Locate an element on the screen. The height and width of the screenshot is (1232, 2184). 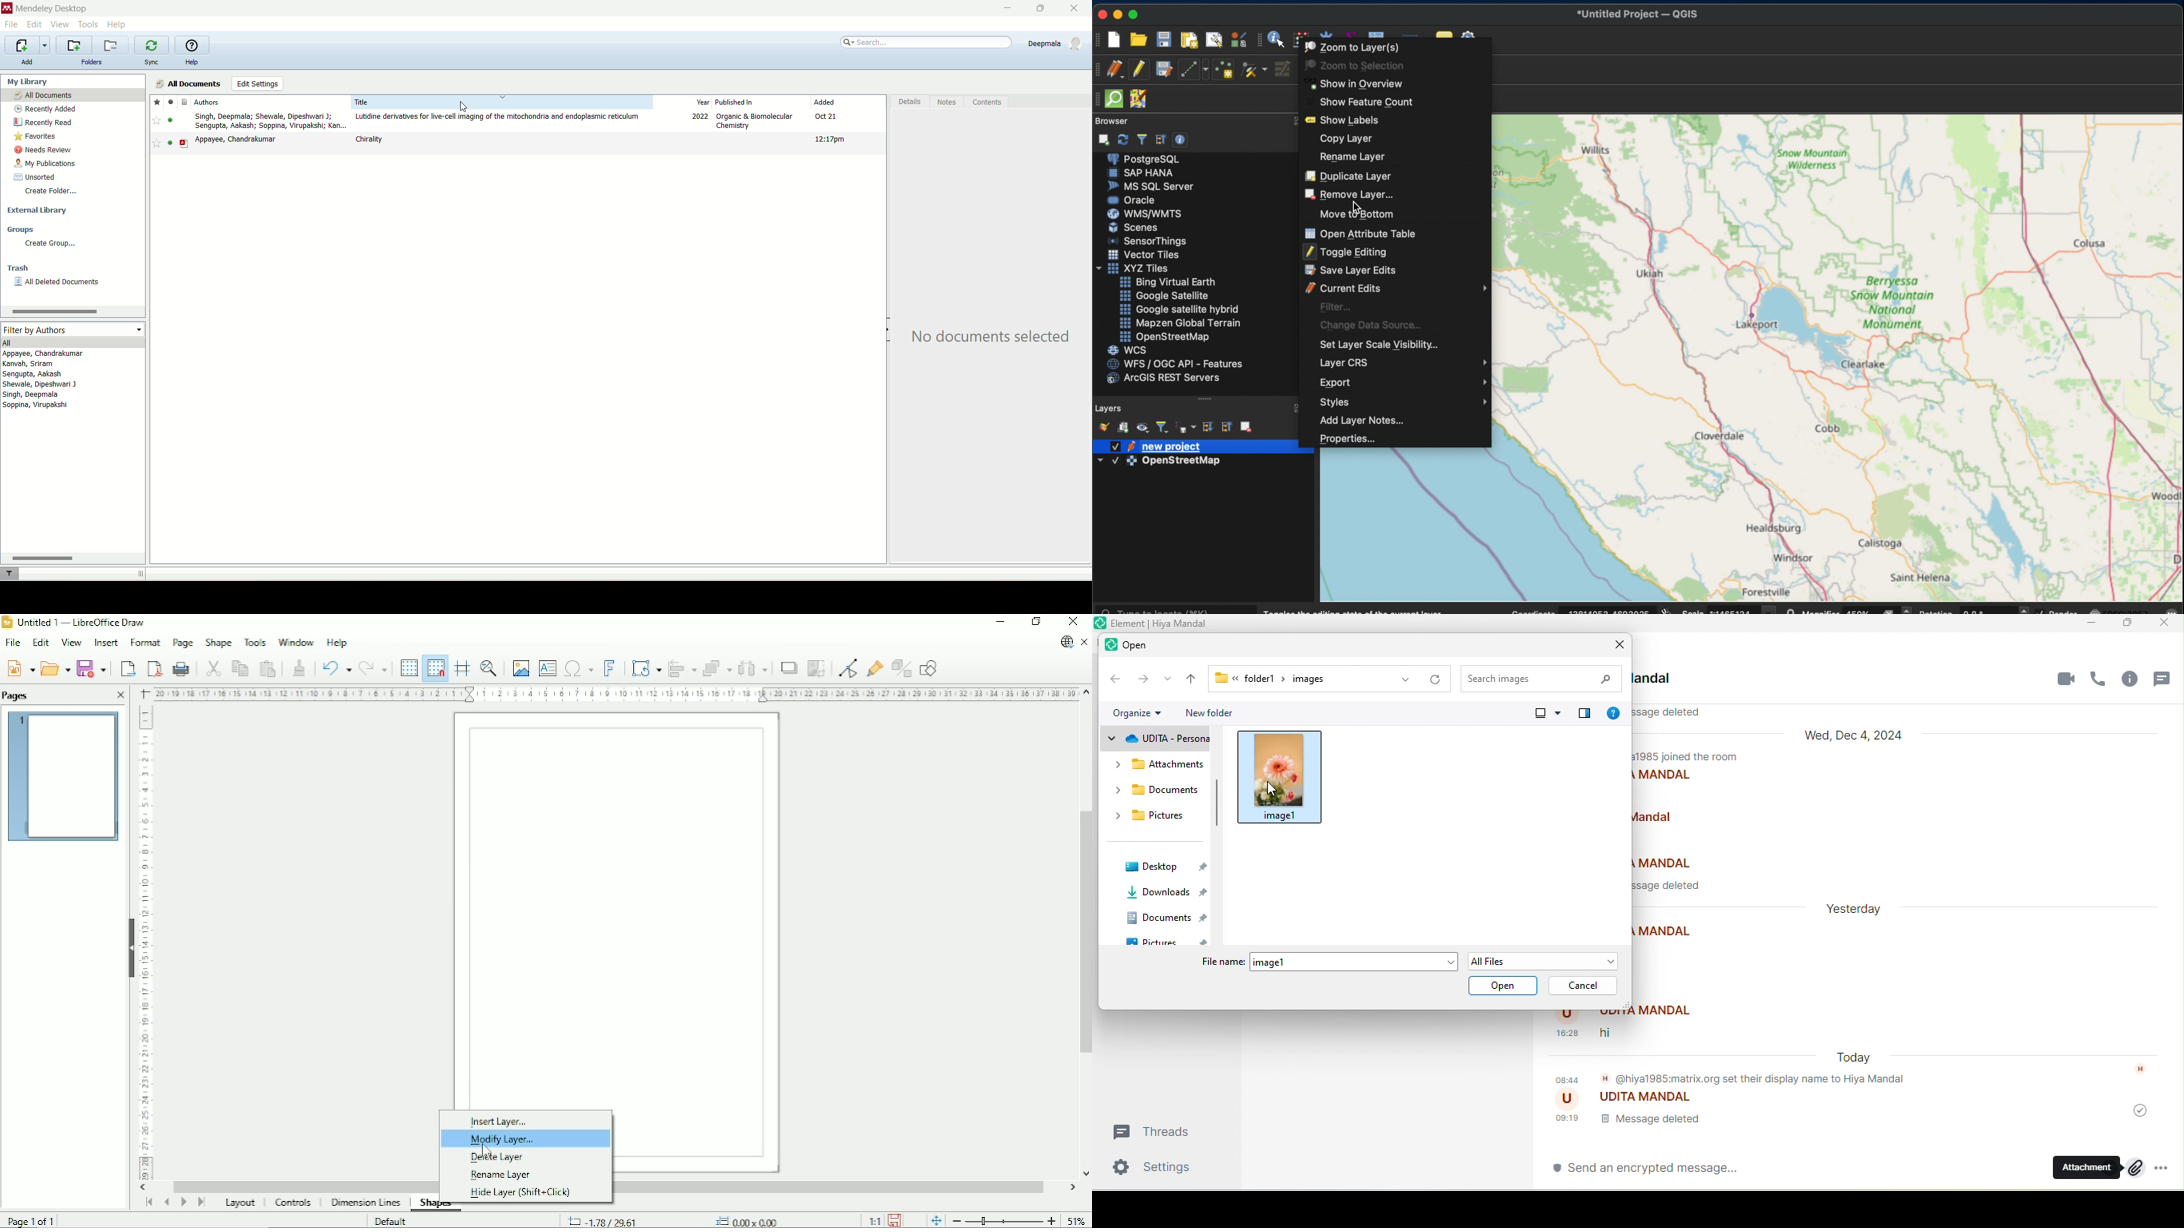
Delete layer is located at coordinates (498, 1157).